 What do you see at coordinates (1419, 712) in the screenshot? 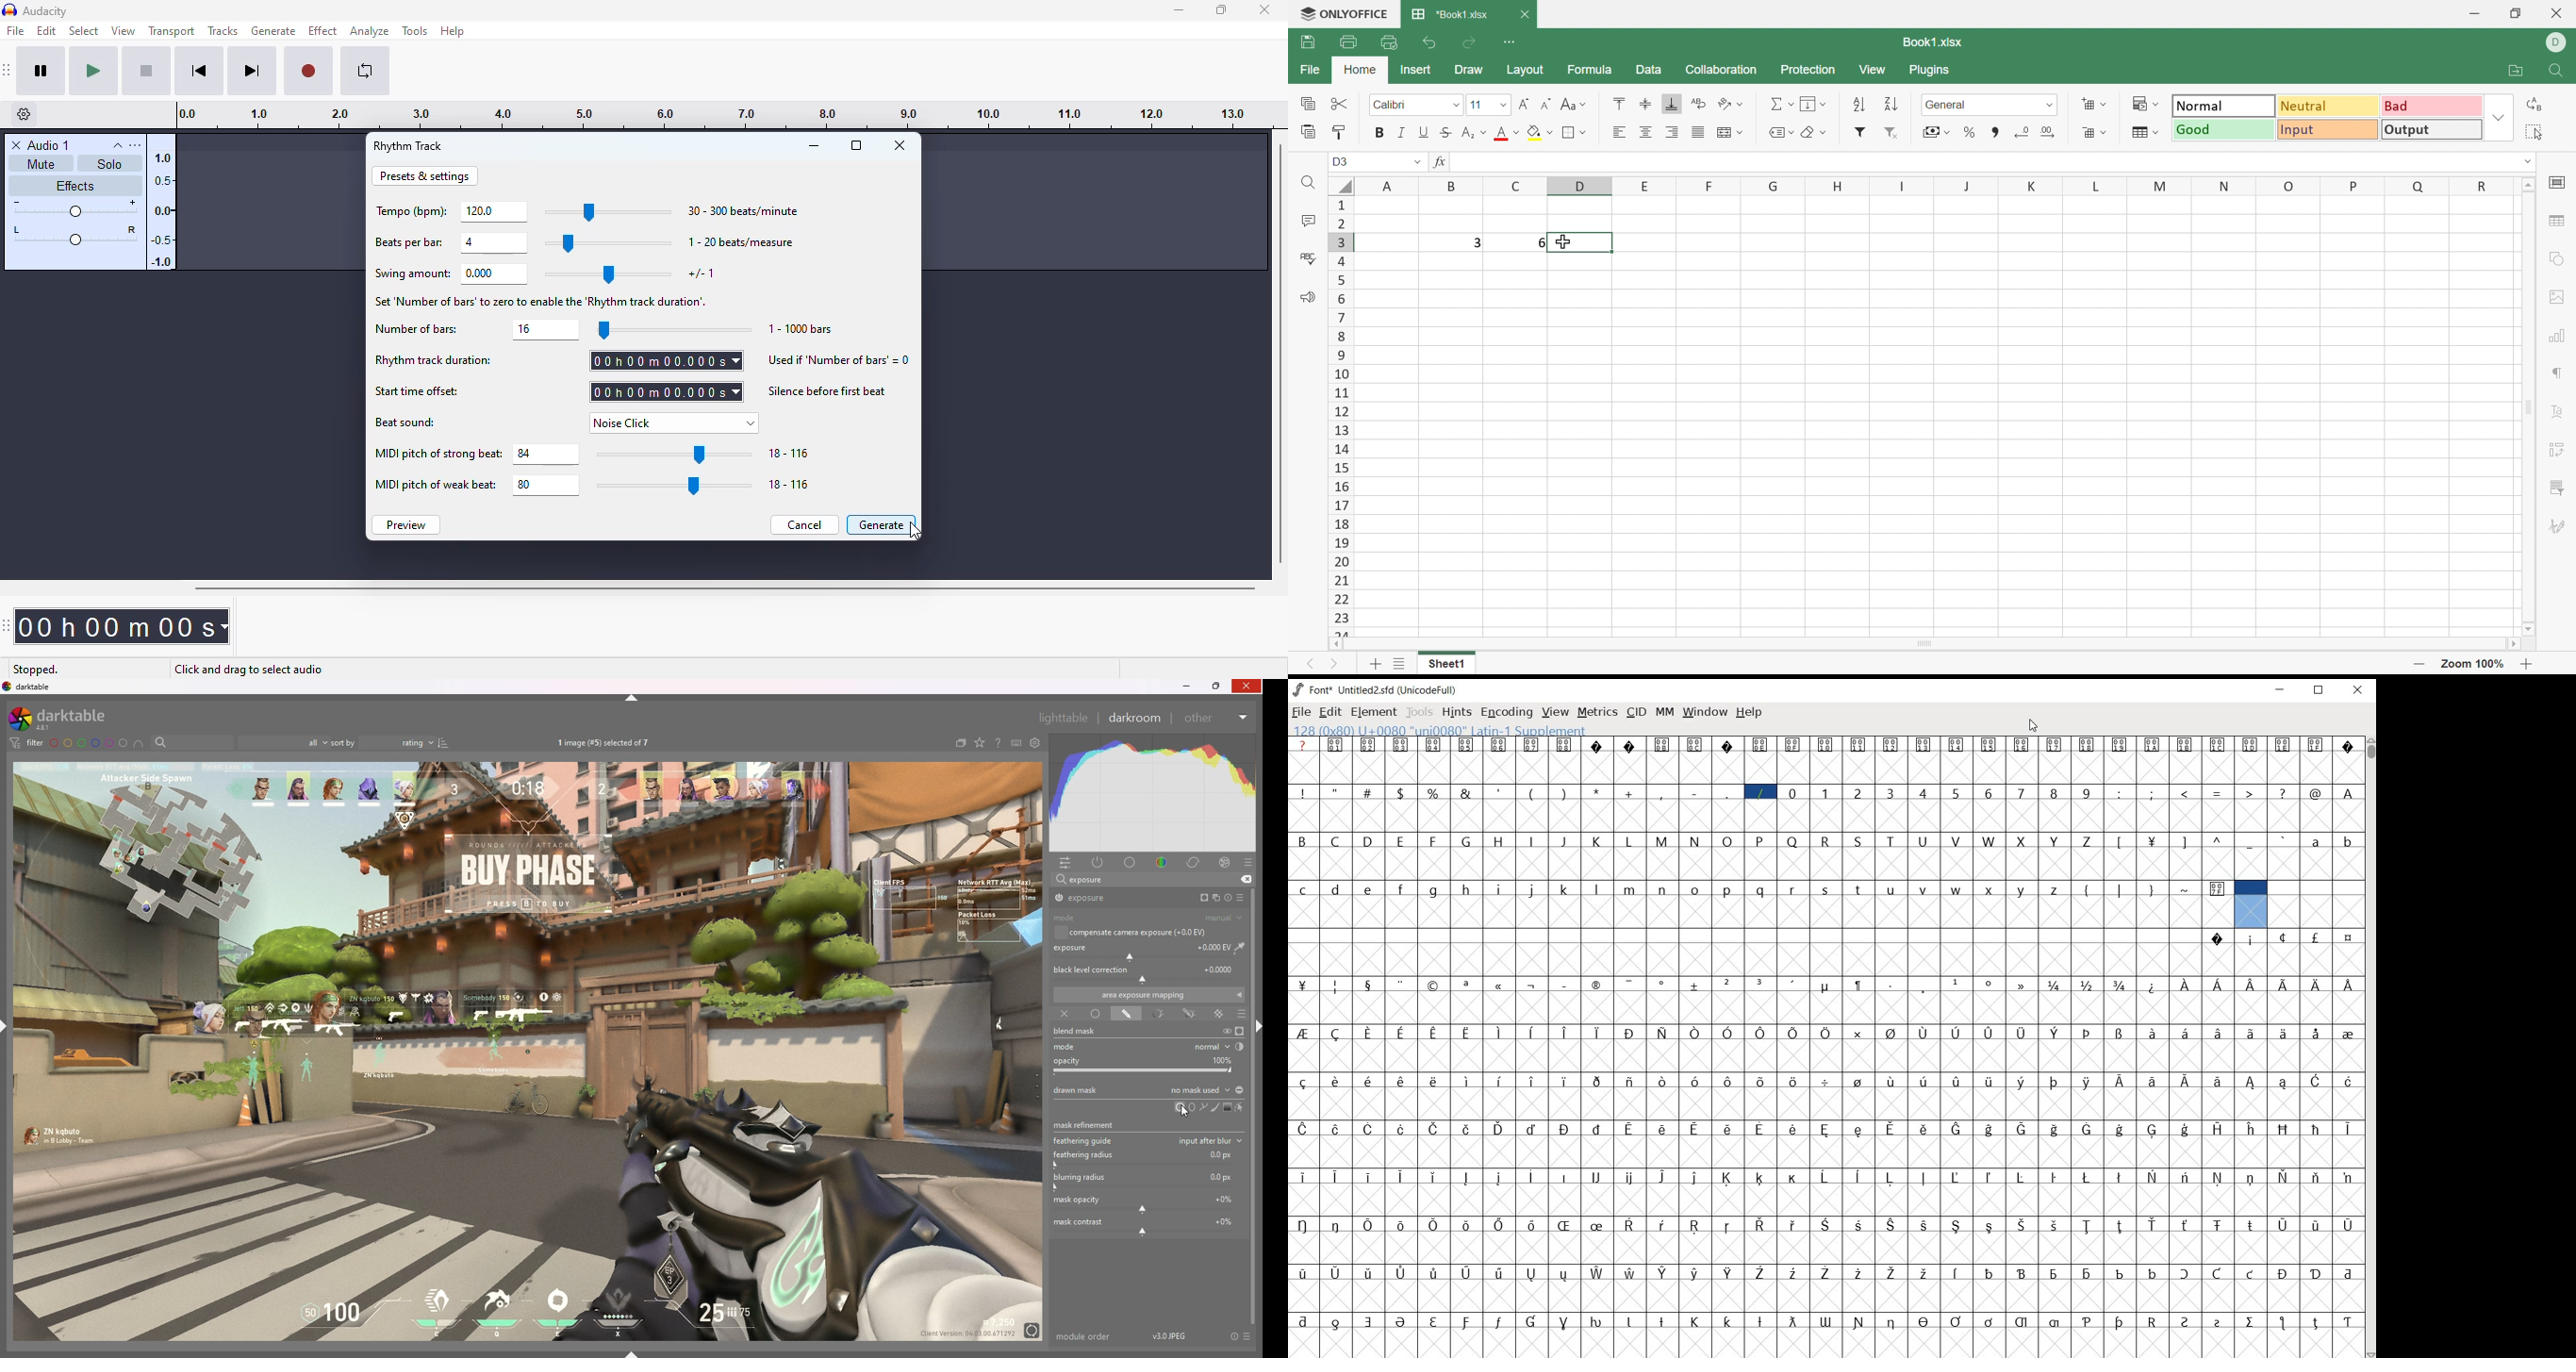
I see `Tools` at bounding box center [1419, 712].